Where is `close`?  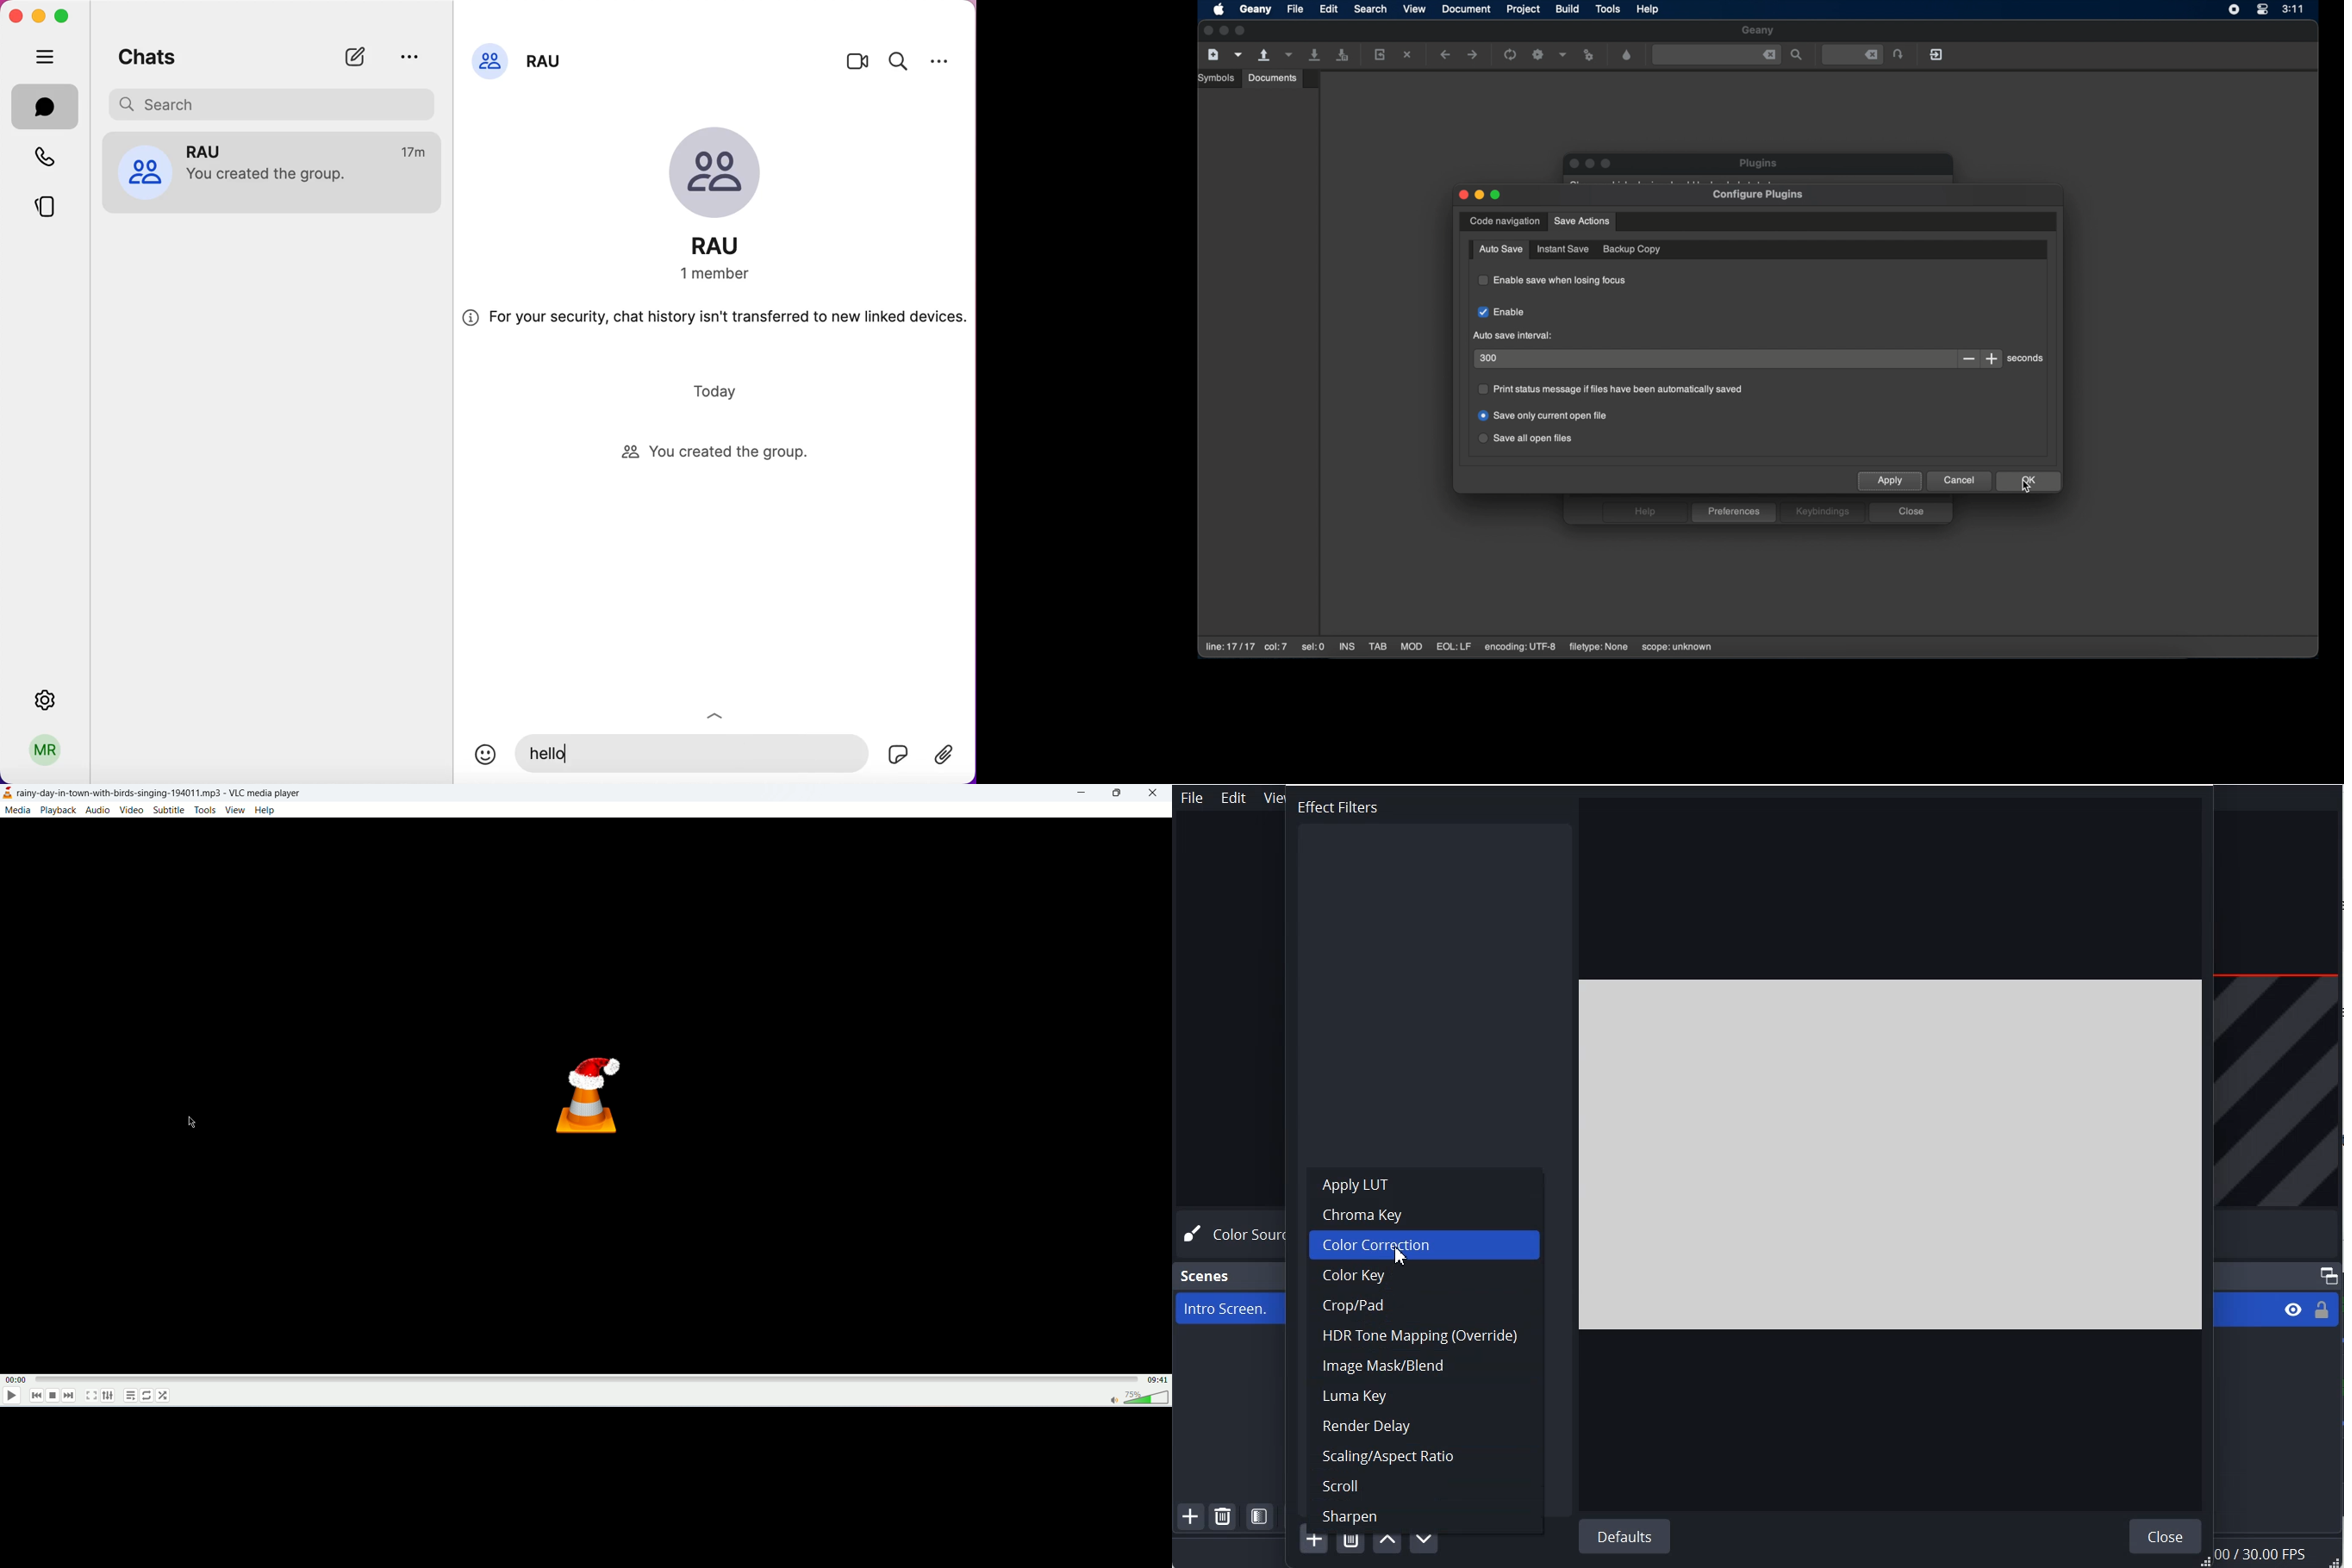
close is located at coordinates (15, 16).